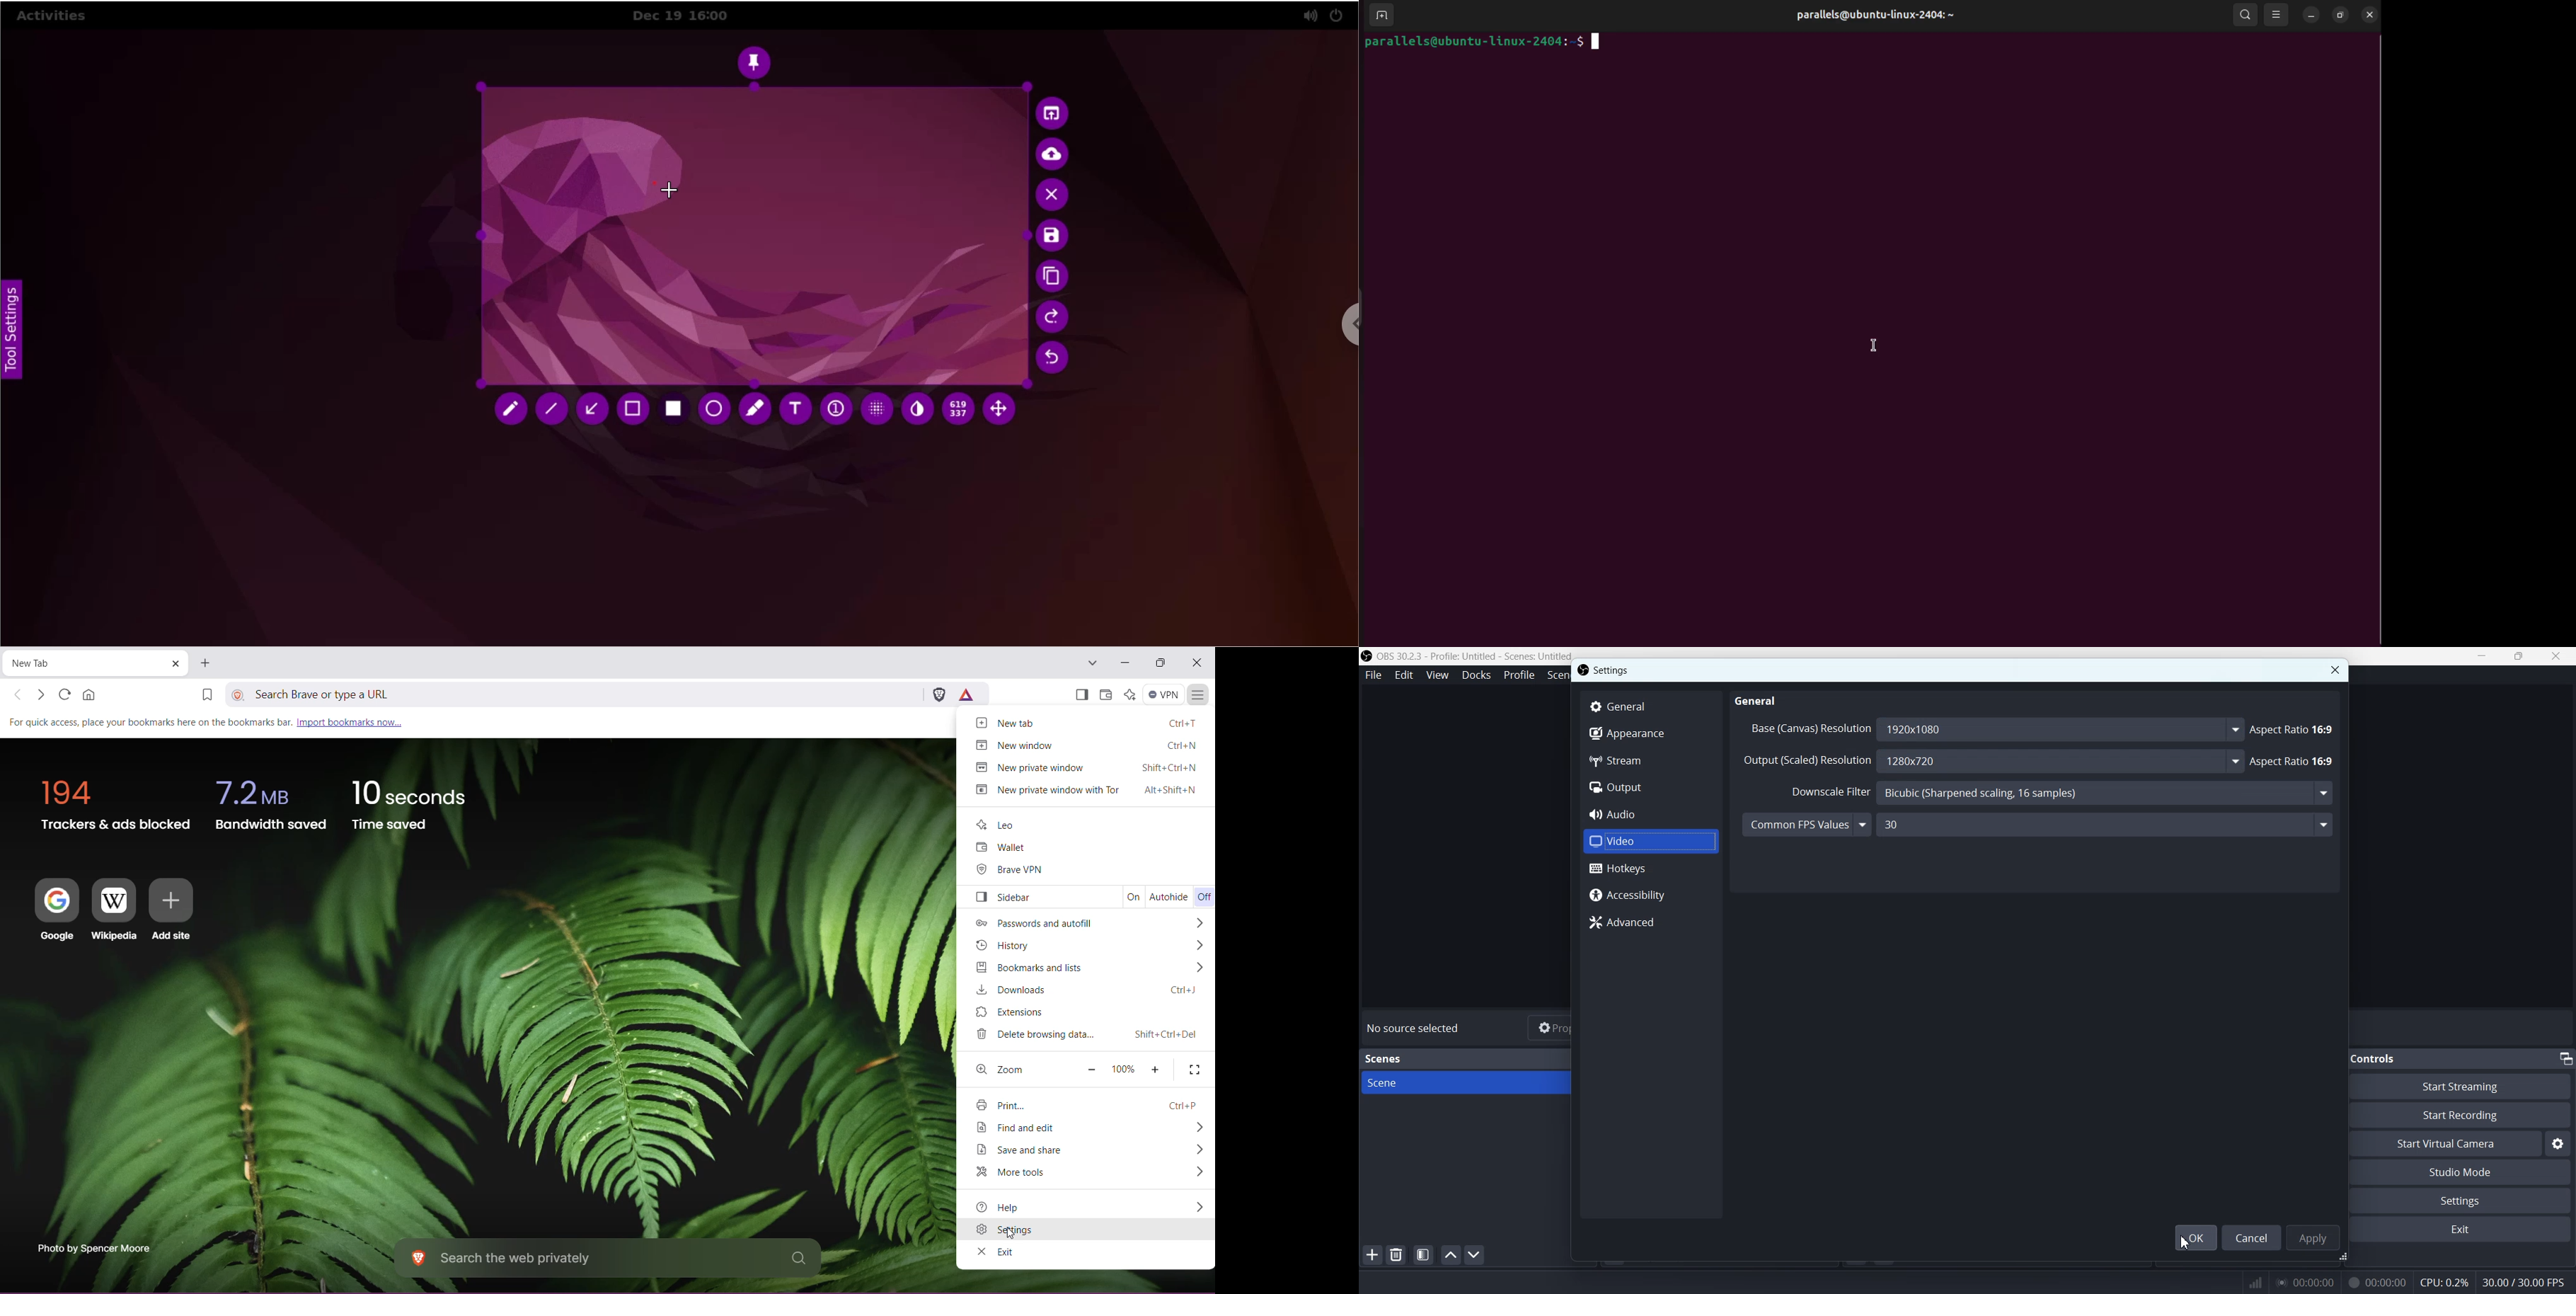 The height and width of the screenshot is (1316, 2576). What do you see at coordinates (1197, 1173) in the screenshot?
I see `More options` at bounding box center [1197, 1173].